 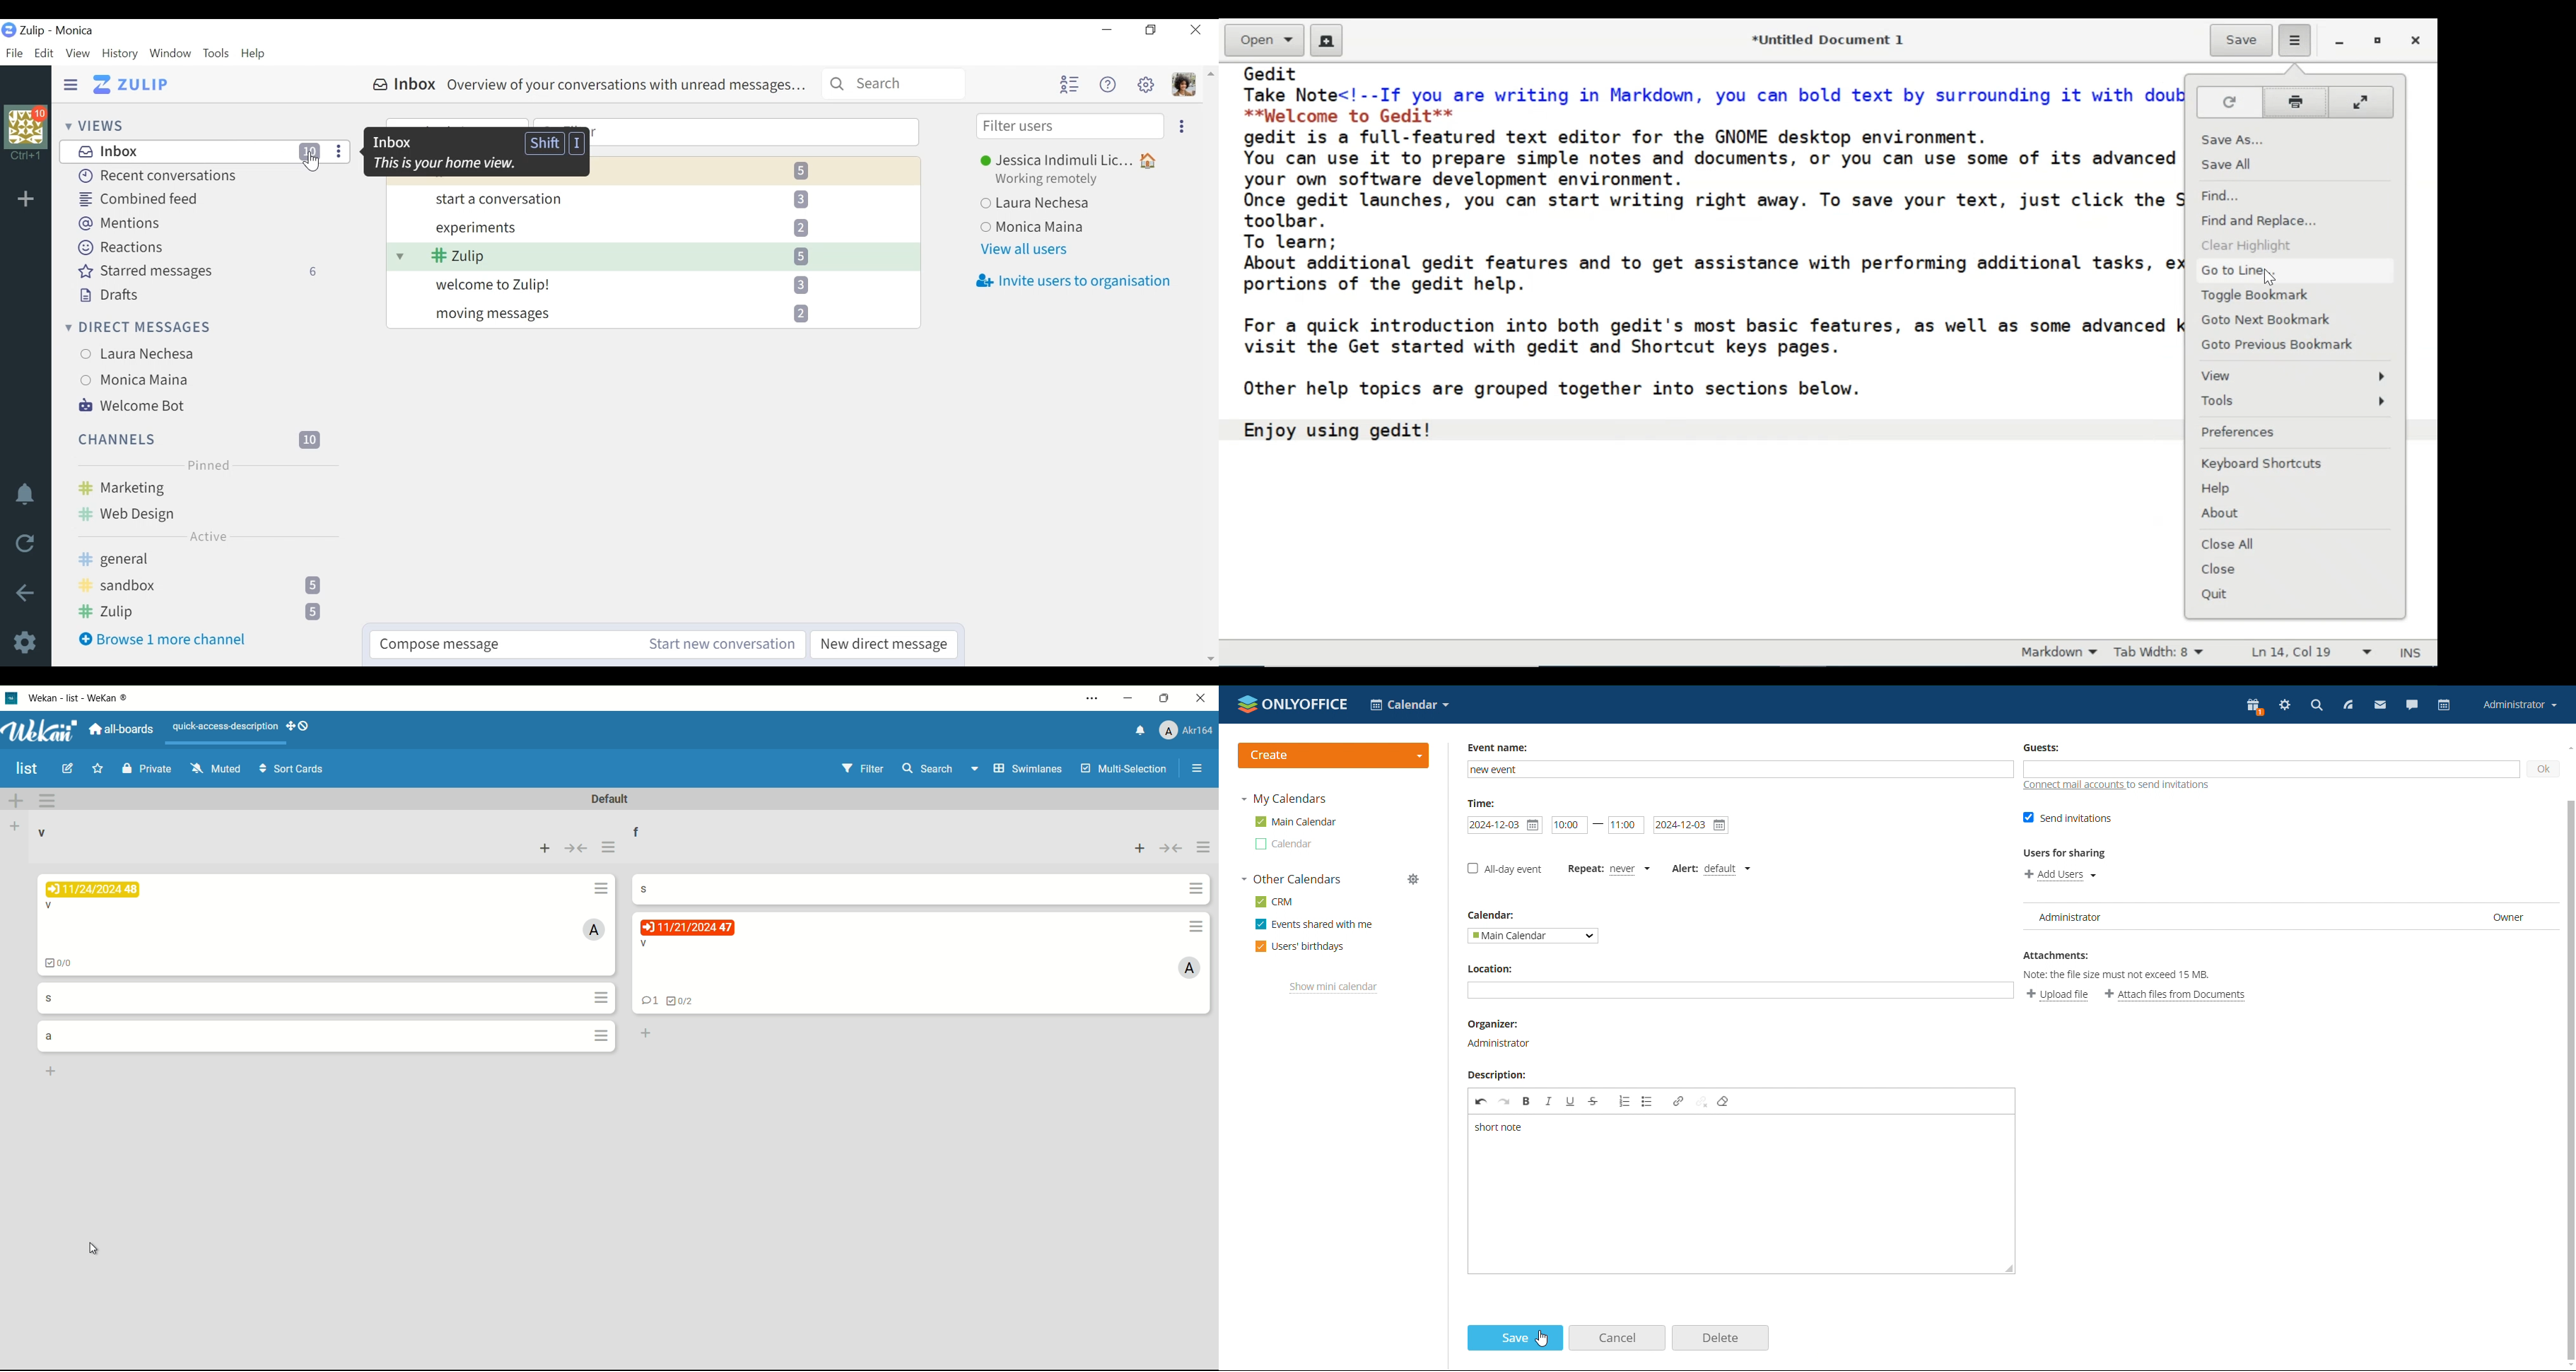 I want to click on restore, so click(x=2379, y=43).